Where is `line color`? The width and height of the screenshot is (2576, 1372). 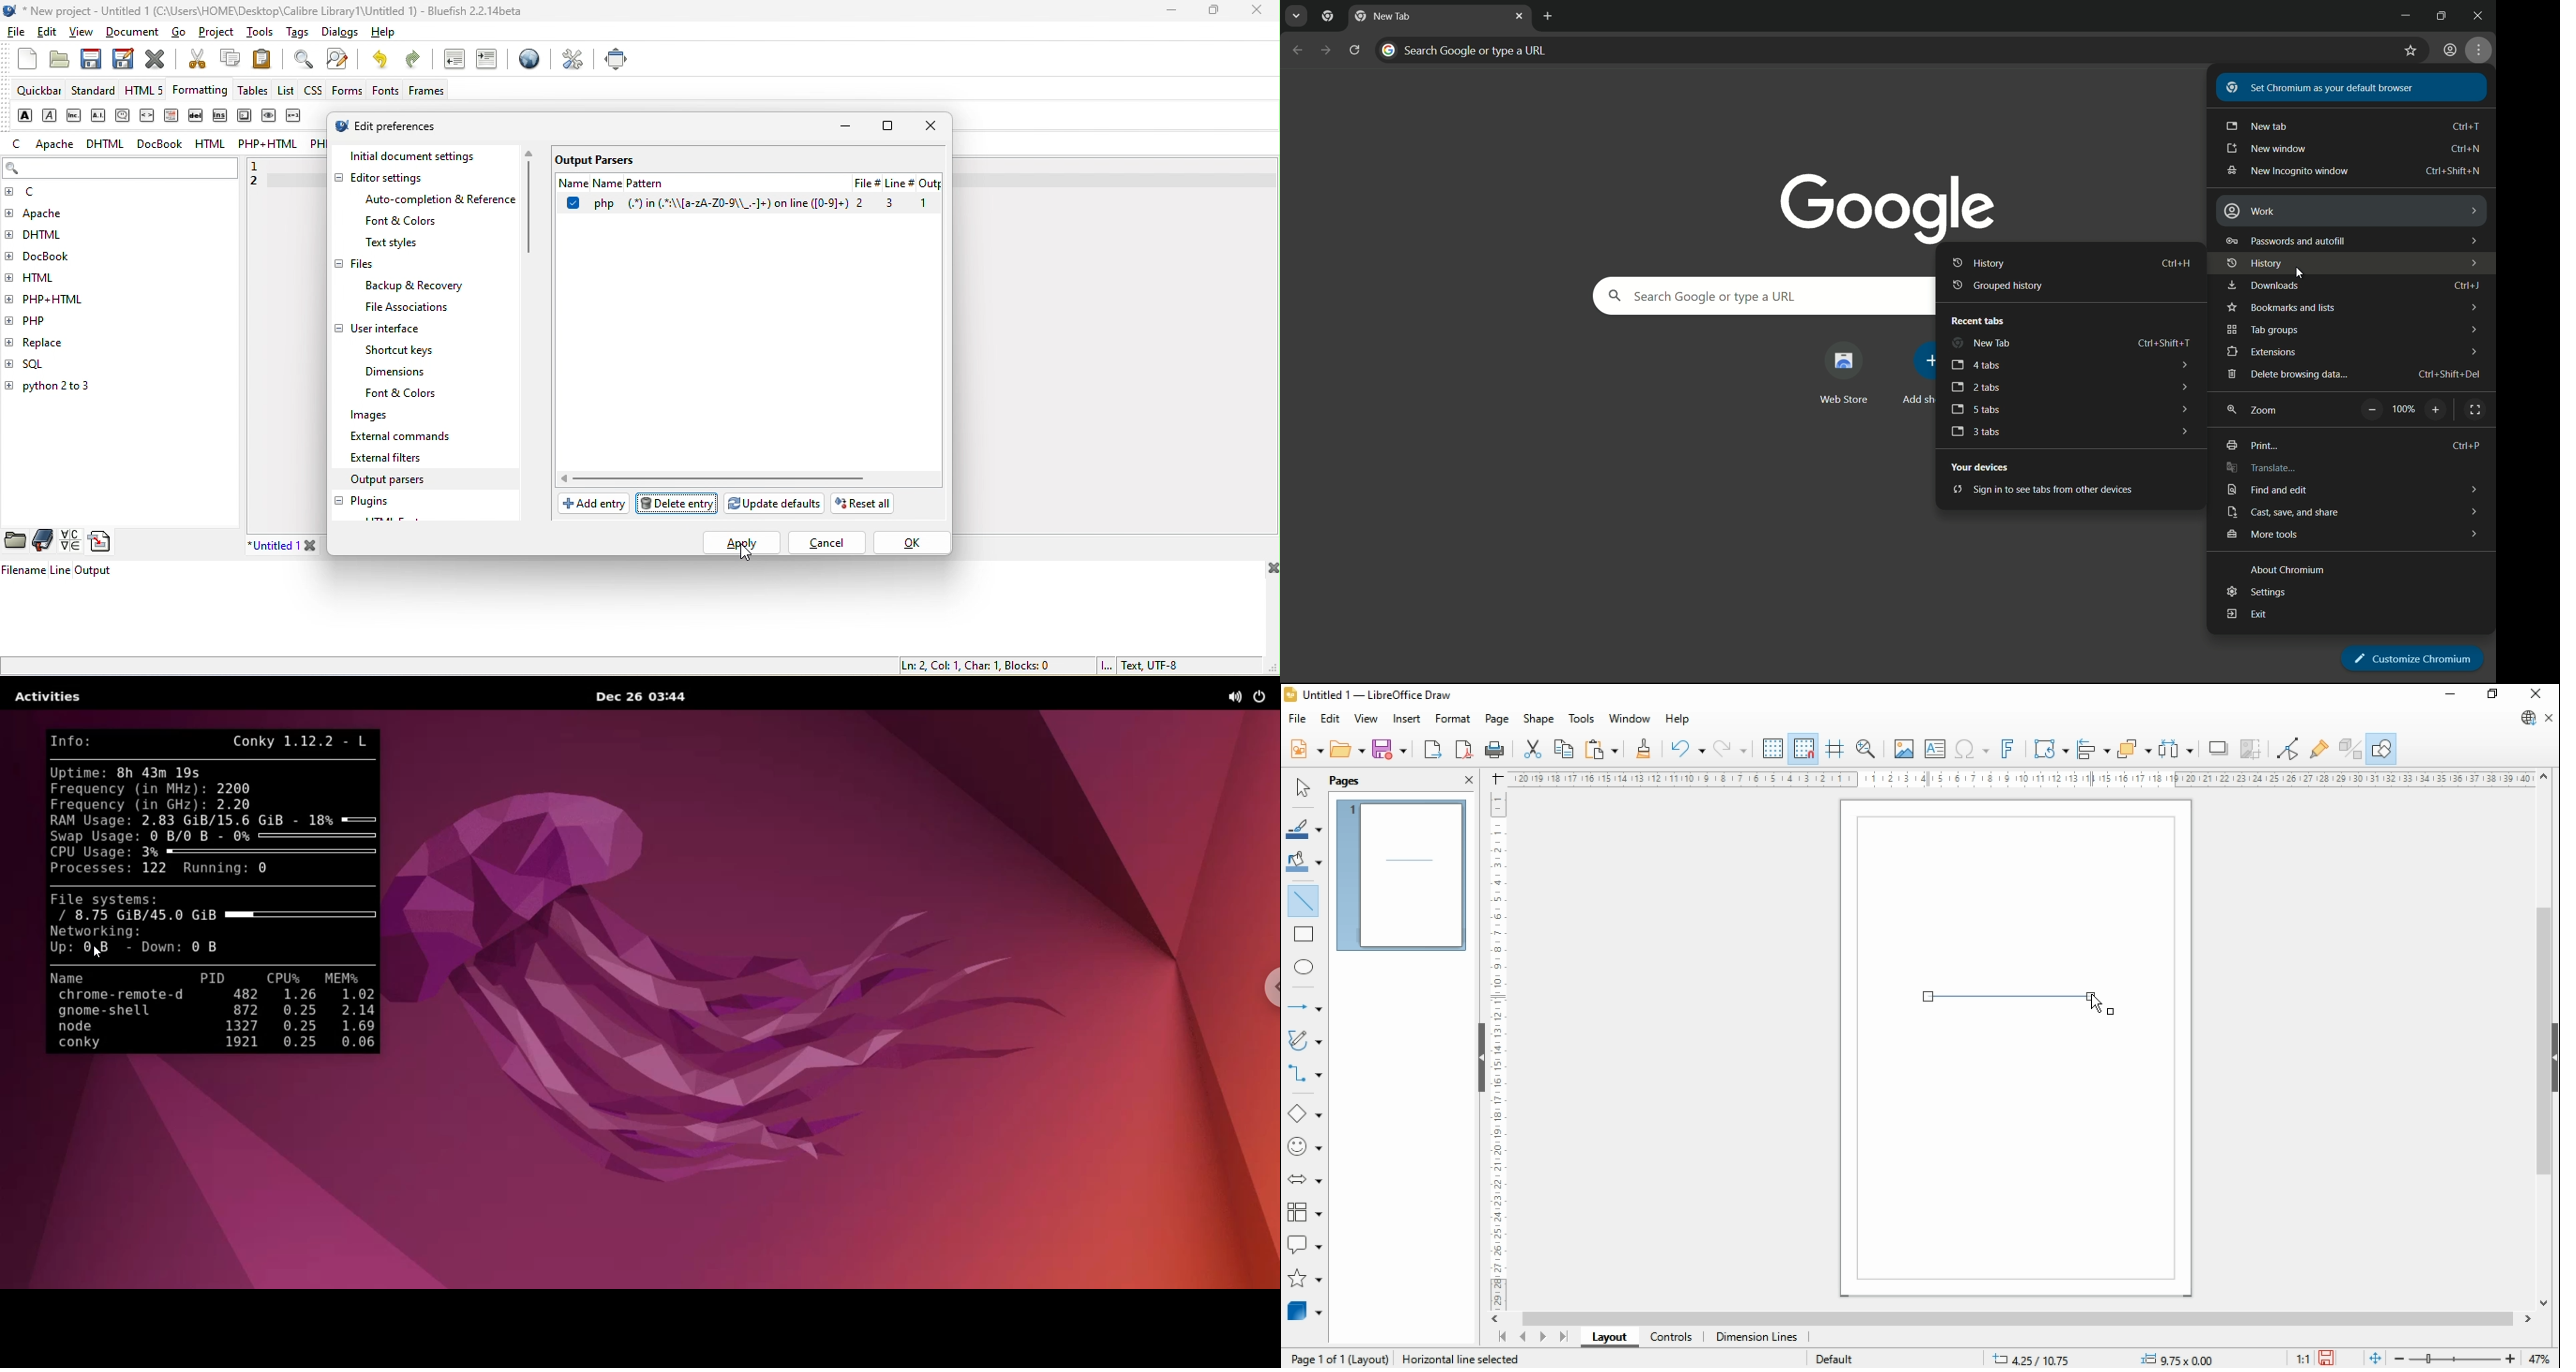
line color is located at coordinates (1304, 829).